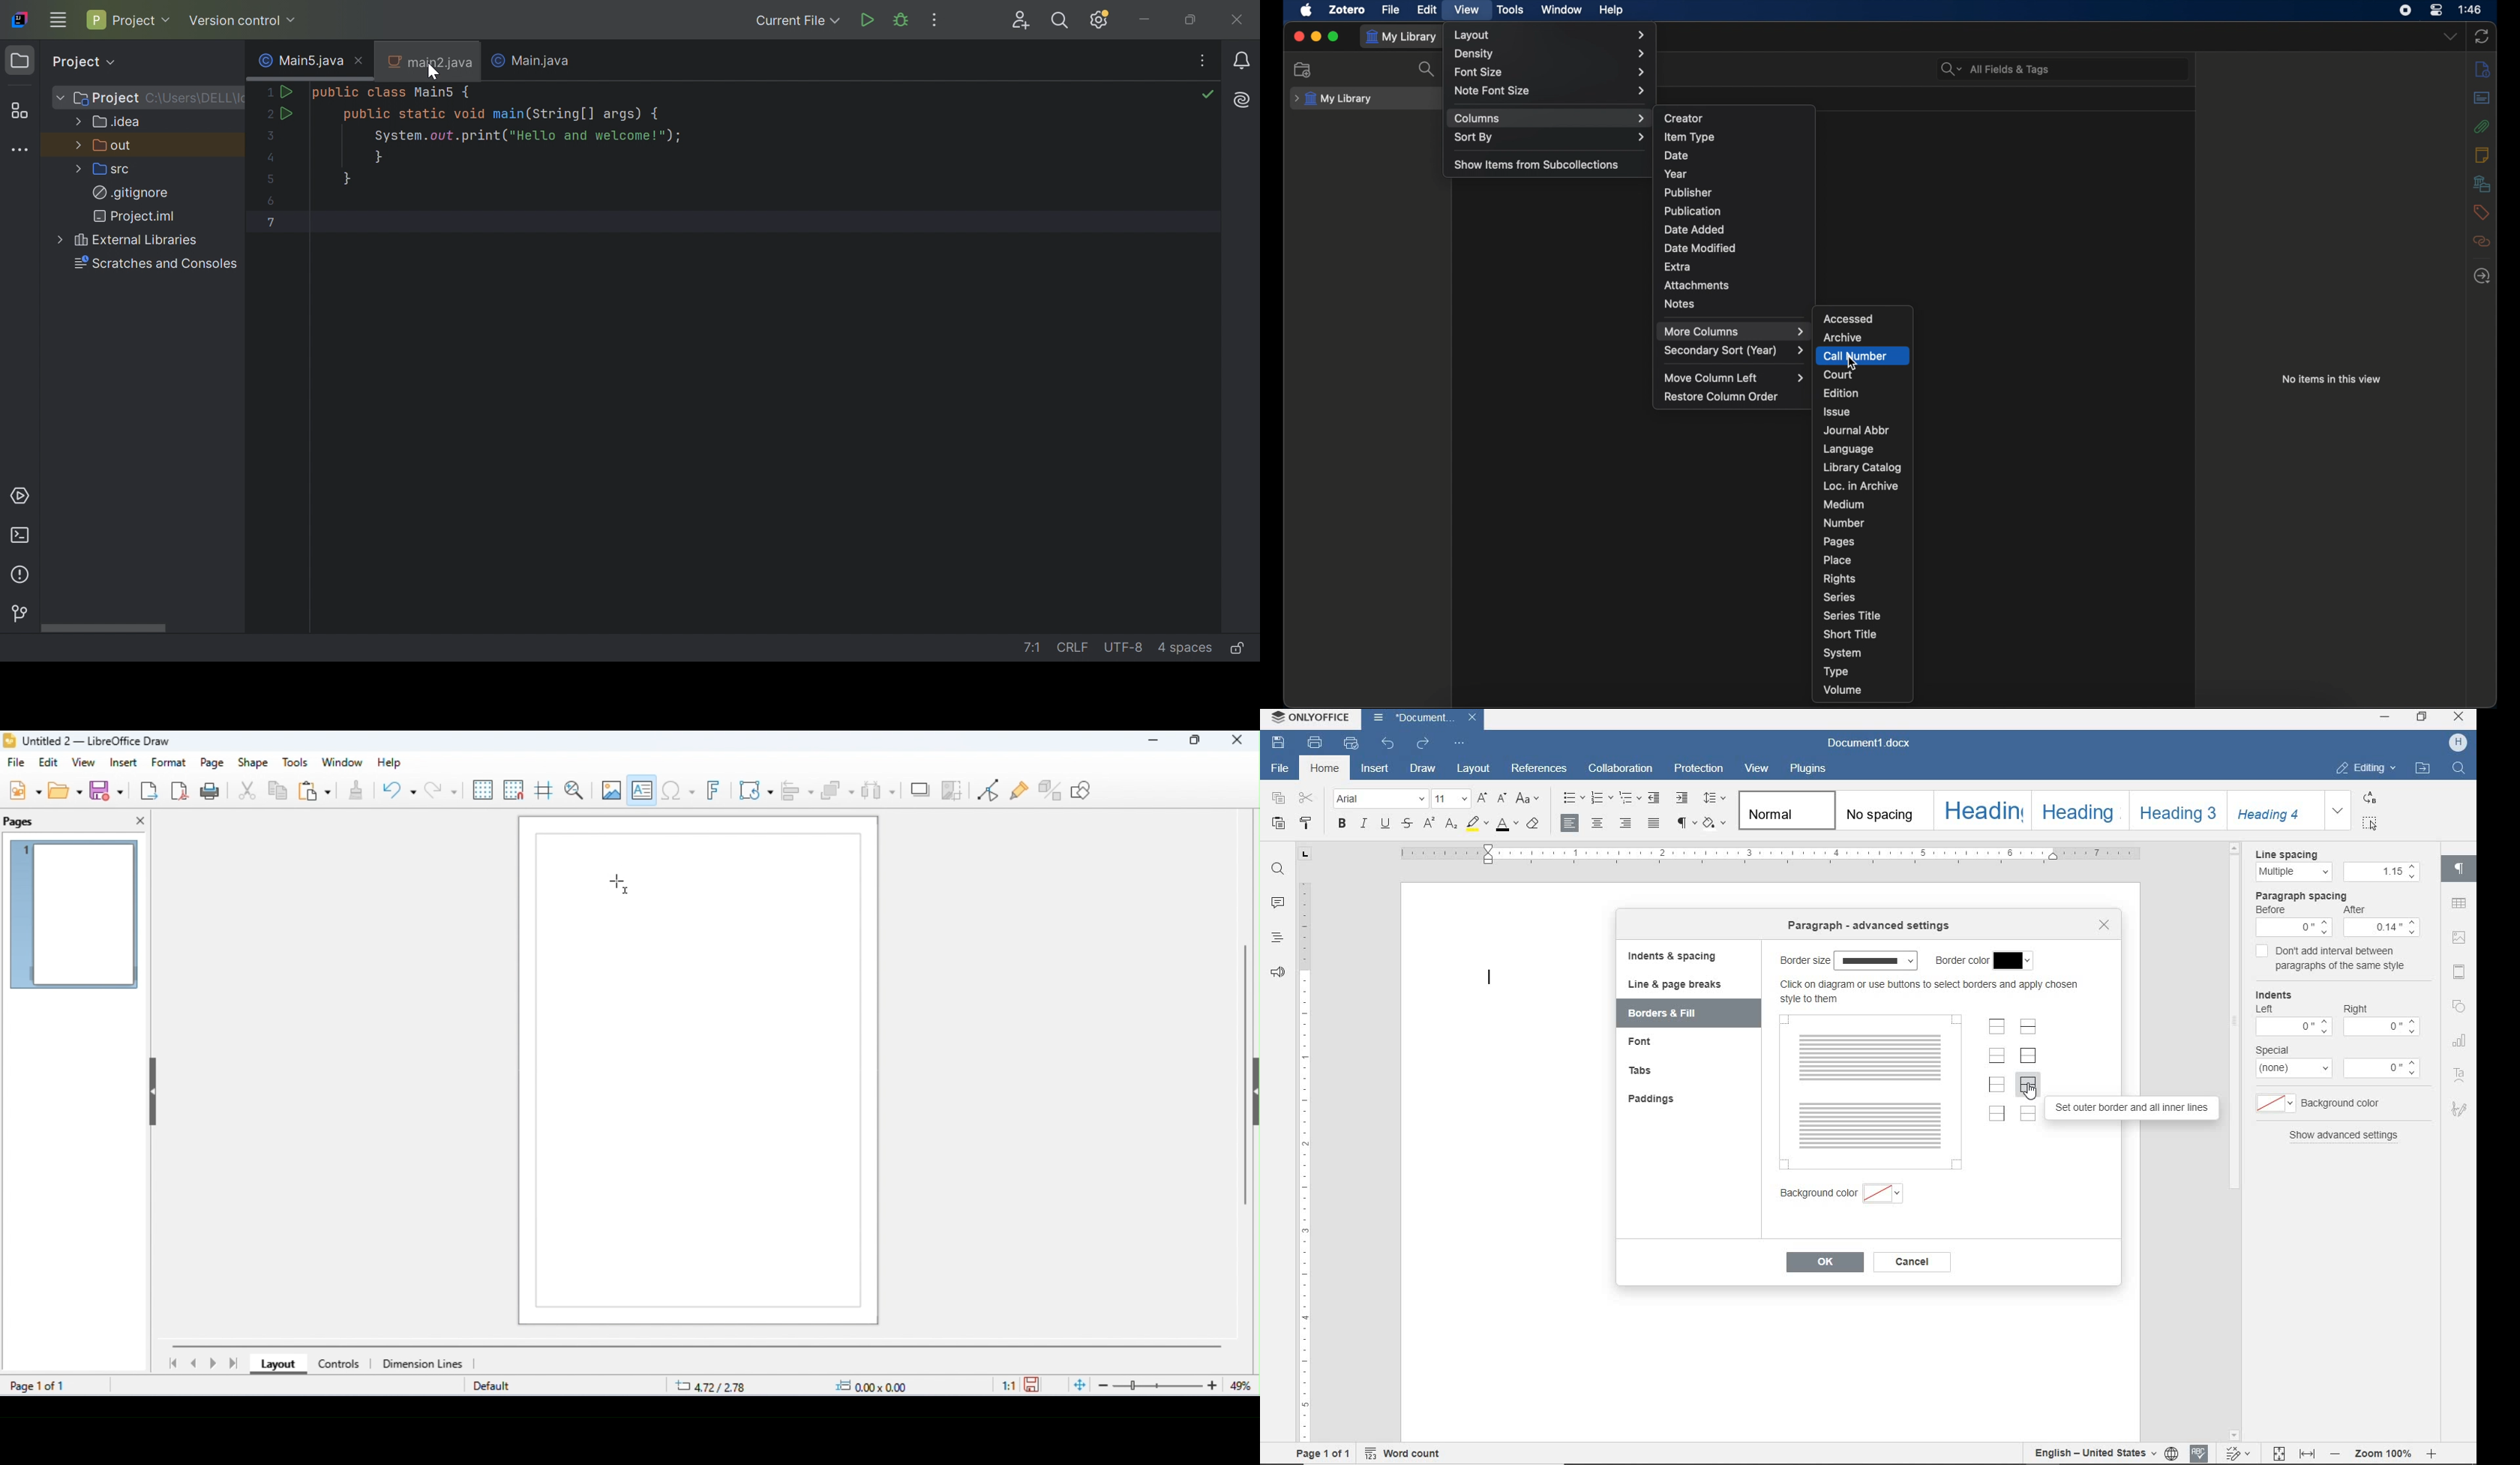  What do you see at coordinates (1836, 671) in the screenshot?
I see `type` at bounding box center [1836, 671].